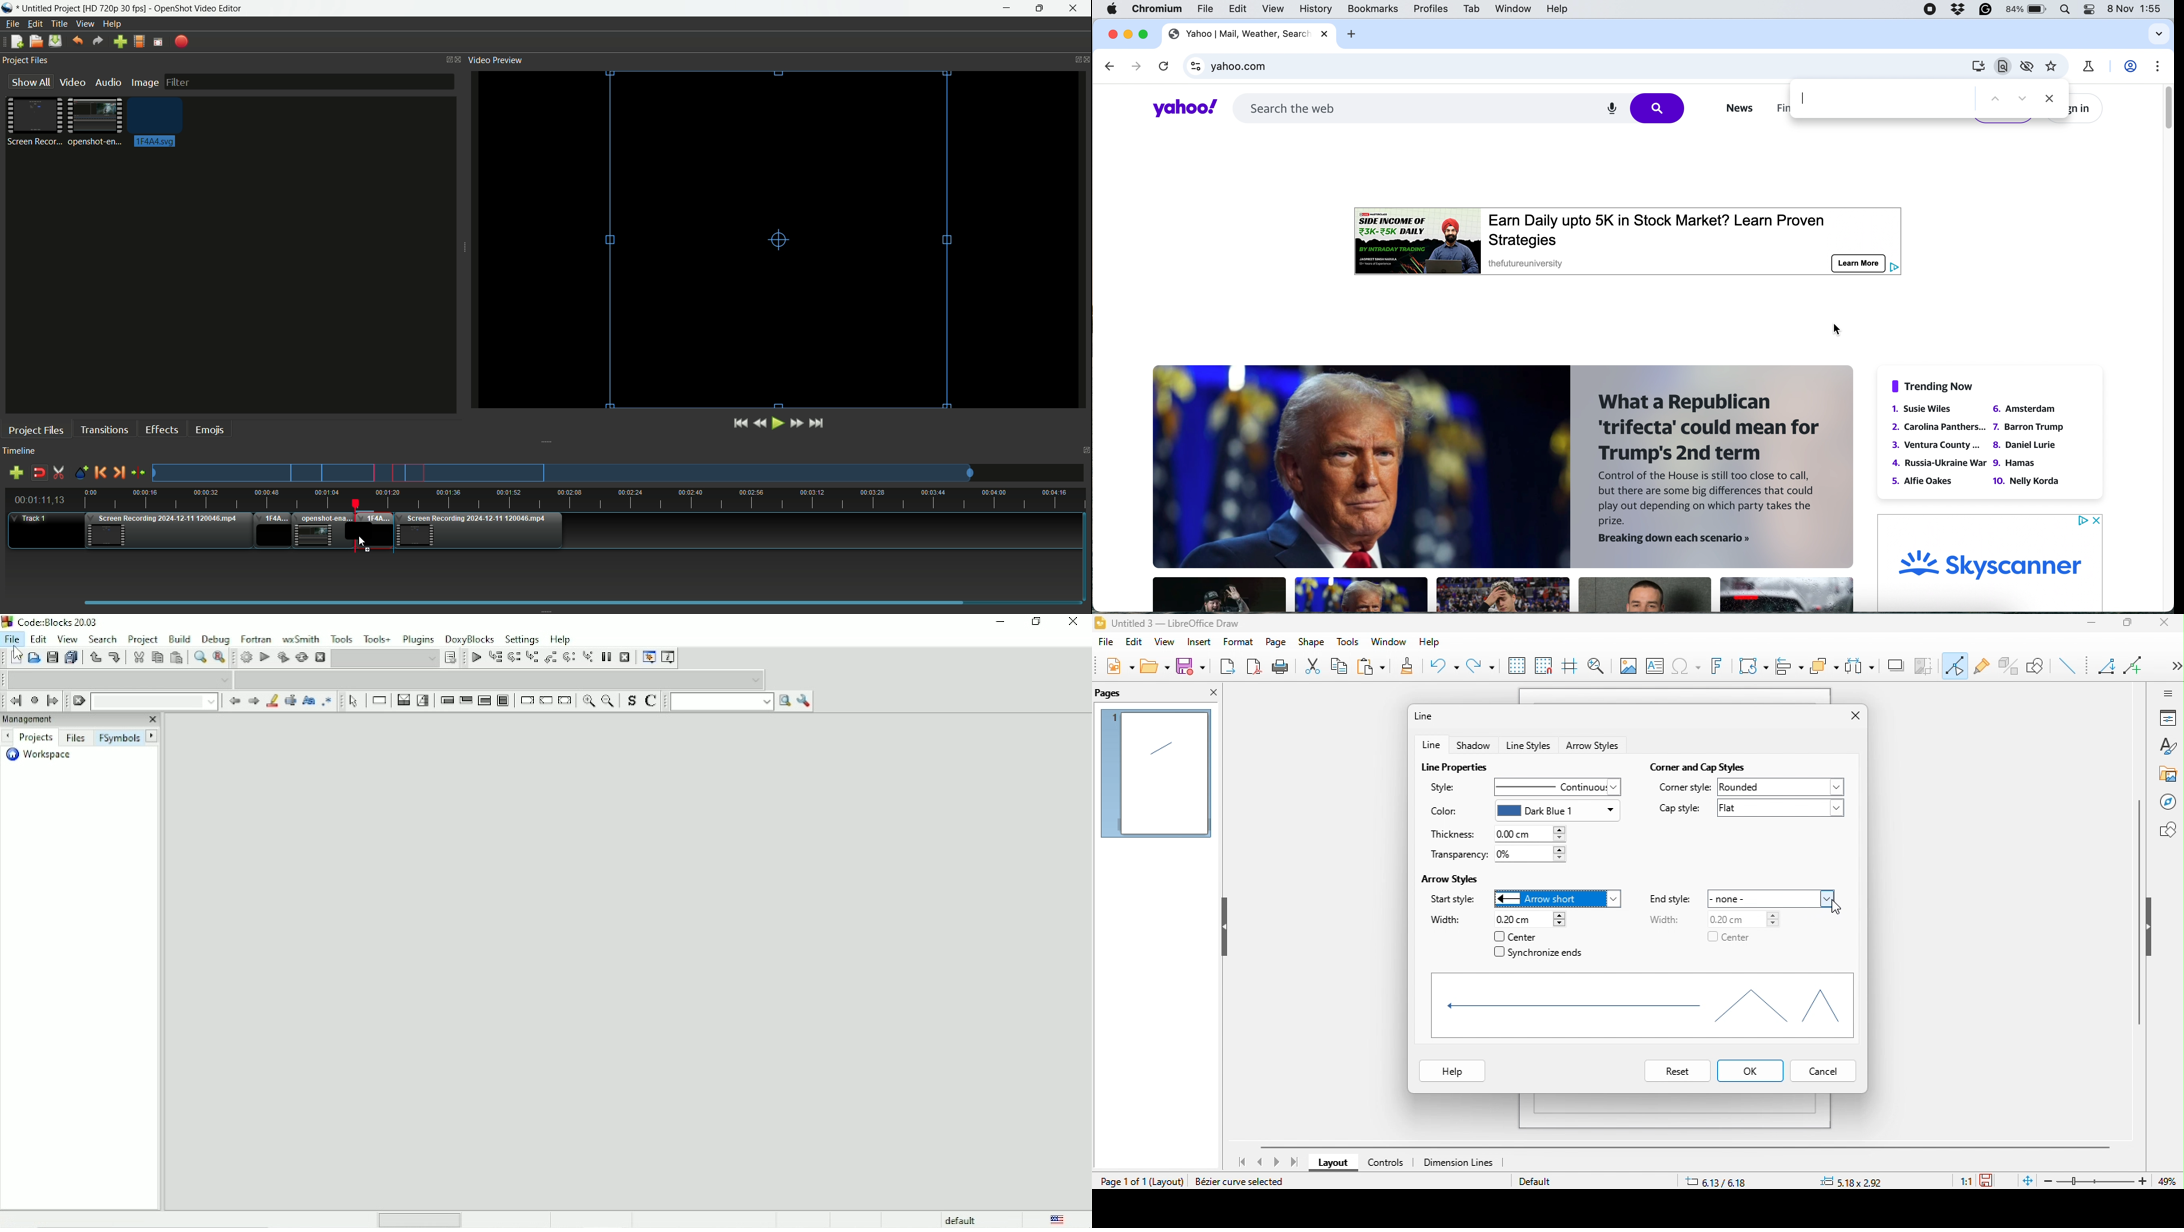 This screenshot has width=2184, height=1232. Describe the element at coordinates (308, 80) in the screenshot. I see `filter bar` at that location.